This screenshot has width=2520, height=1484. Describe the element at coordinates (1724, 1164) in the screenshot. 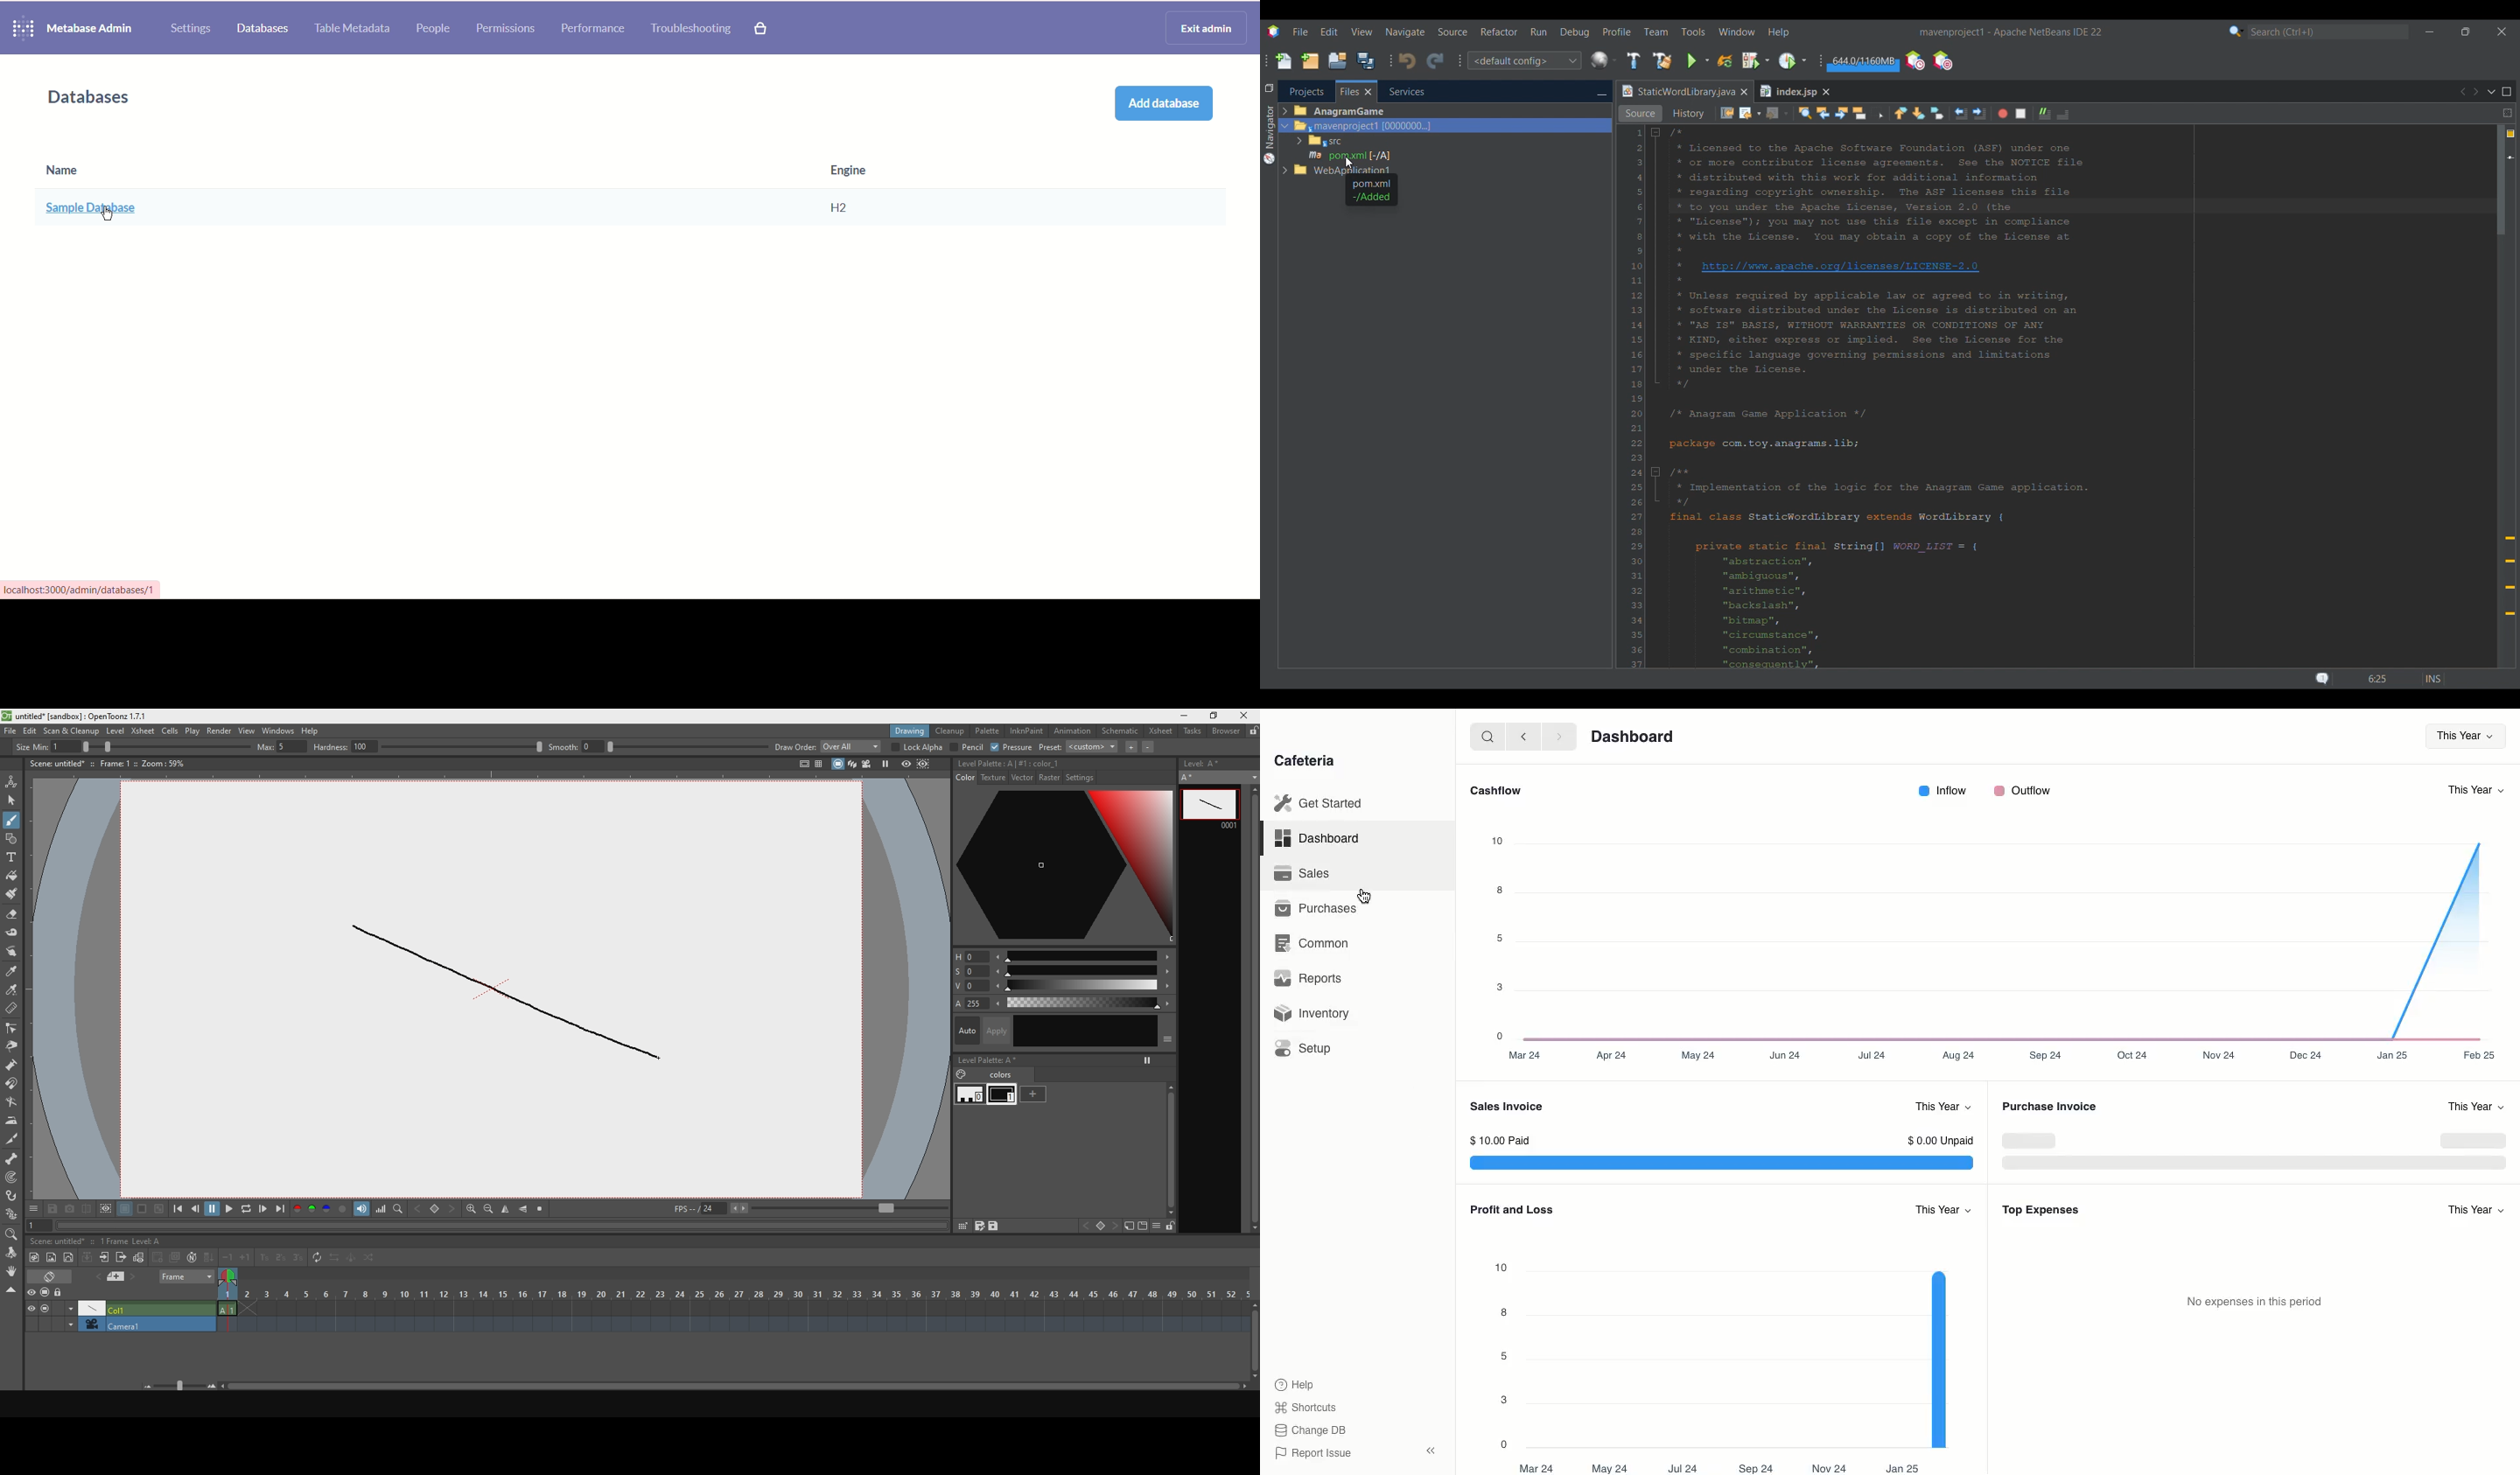

I see `Graph` at that location.